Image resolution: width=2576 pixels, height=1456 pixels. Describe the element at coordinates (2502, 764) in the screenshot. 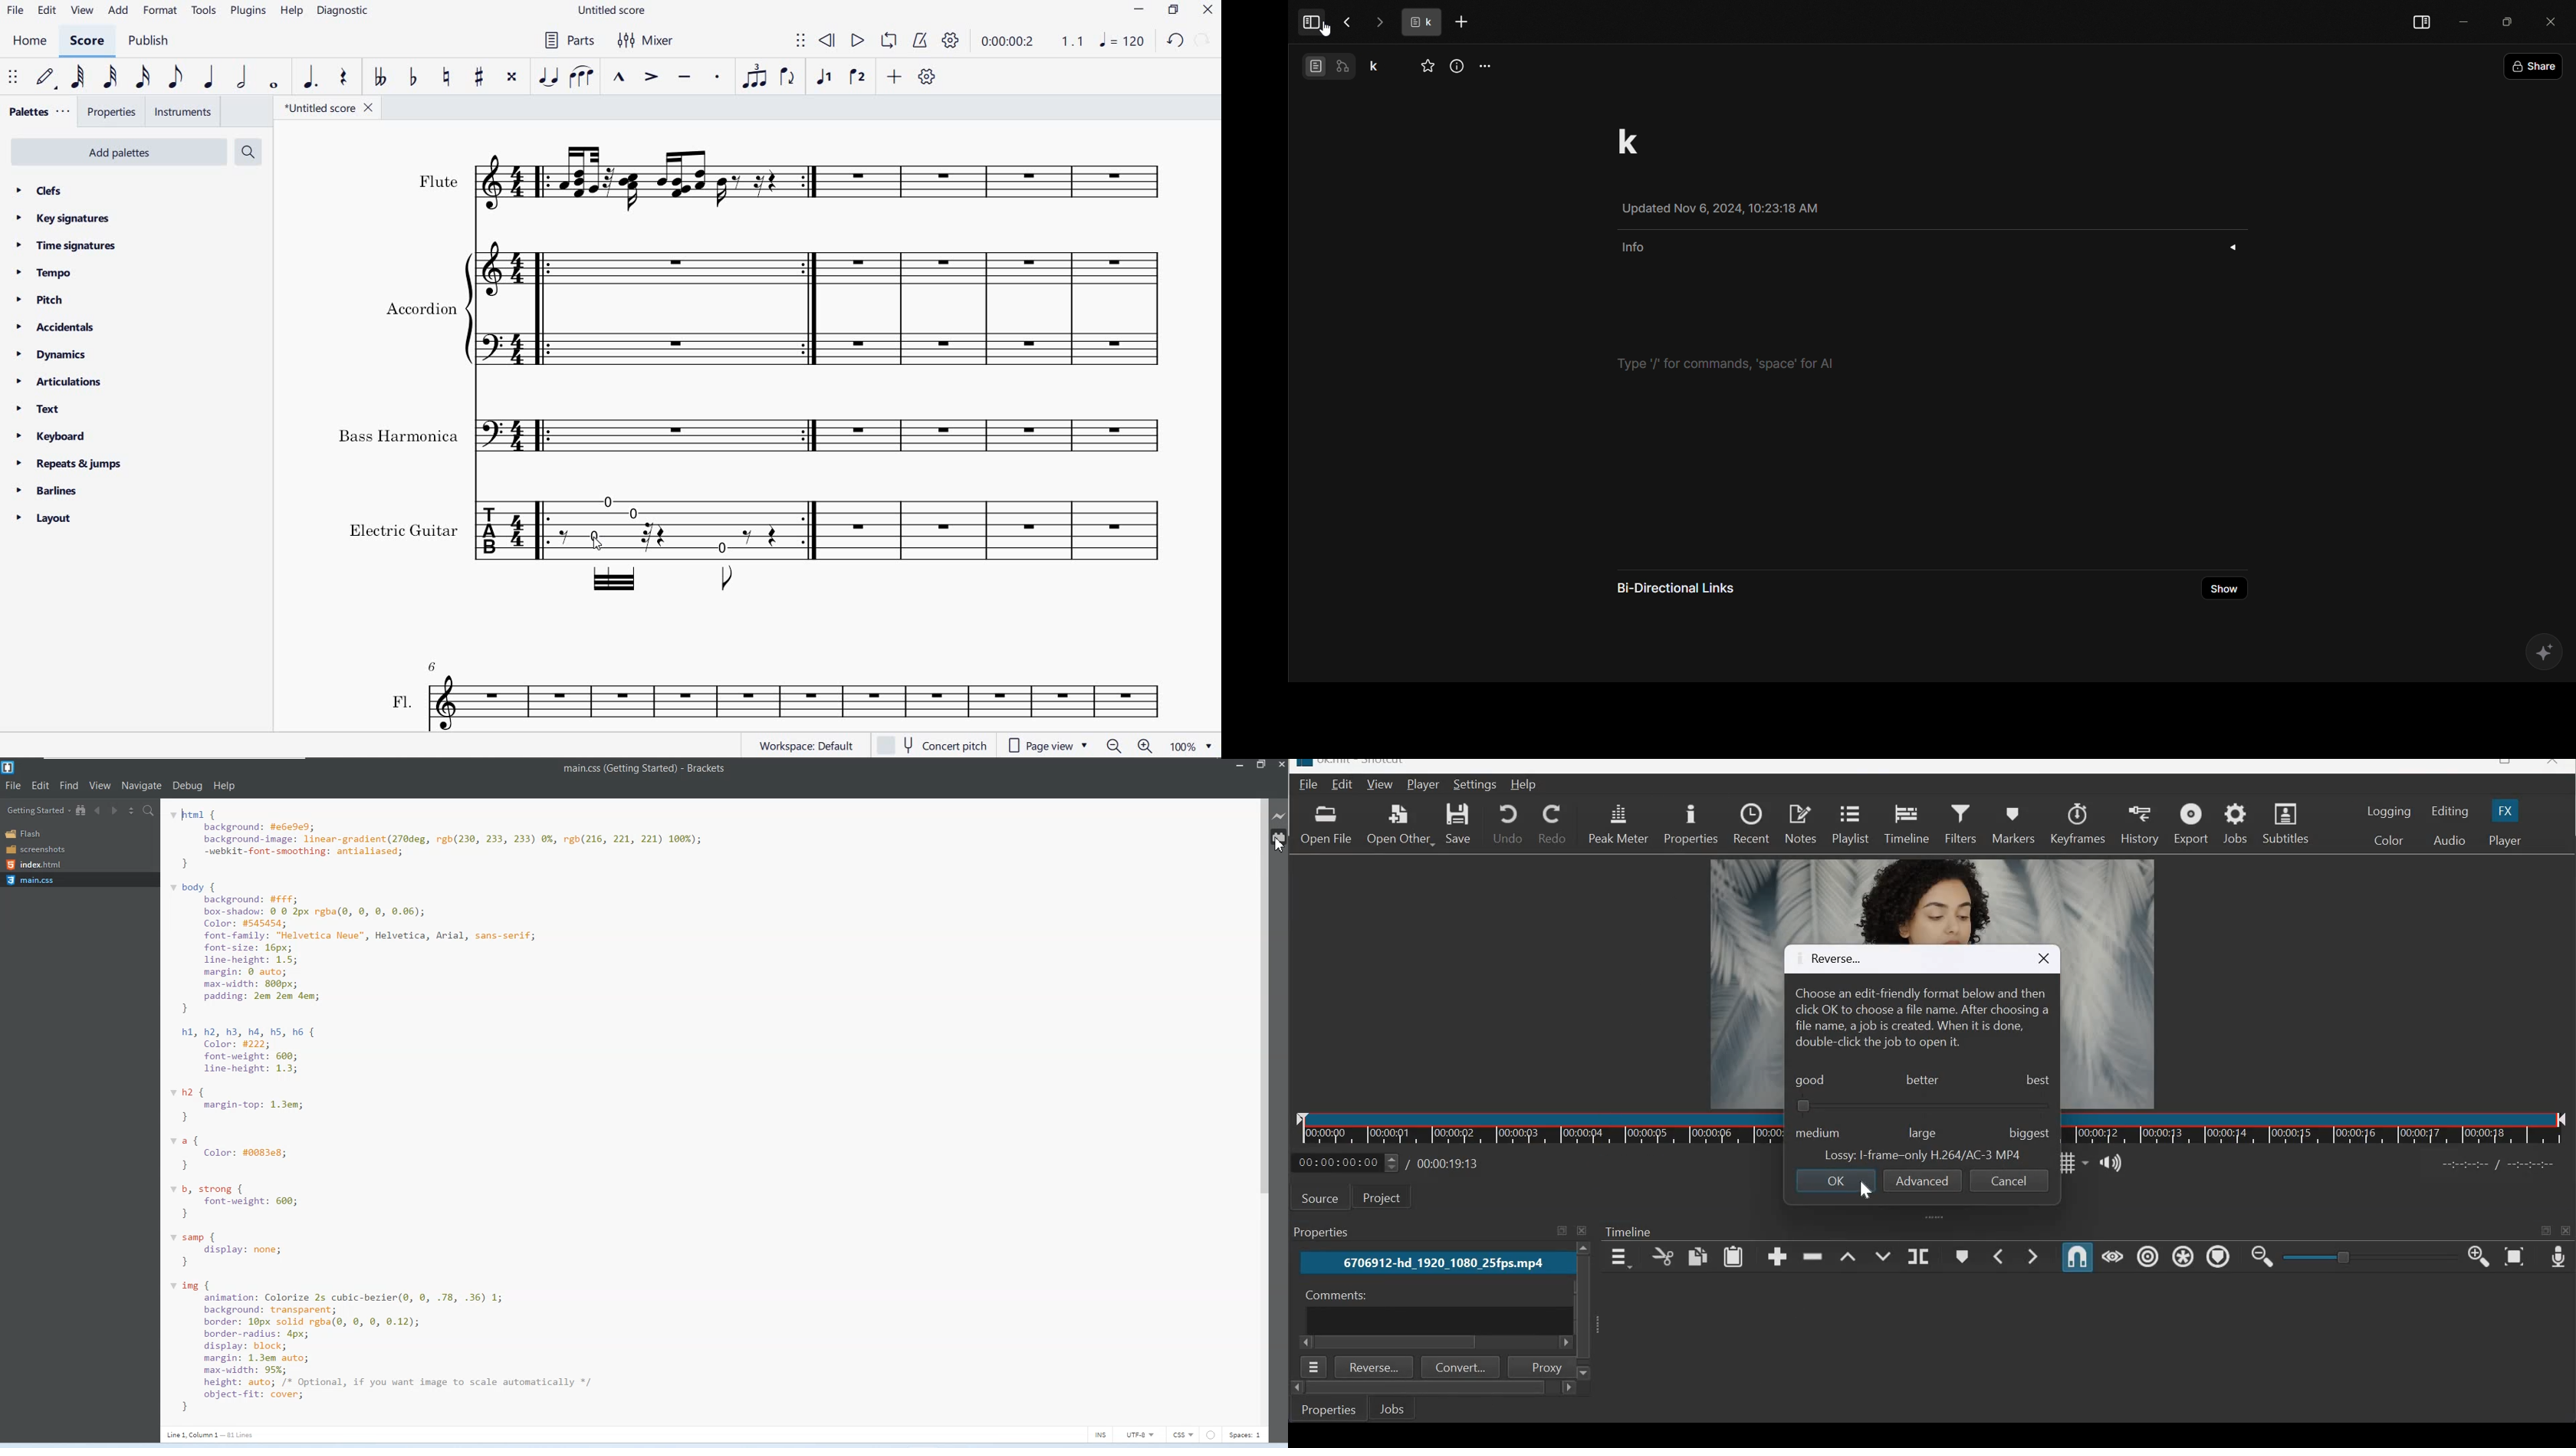

I see `resize` at that location.